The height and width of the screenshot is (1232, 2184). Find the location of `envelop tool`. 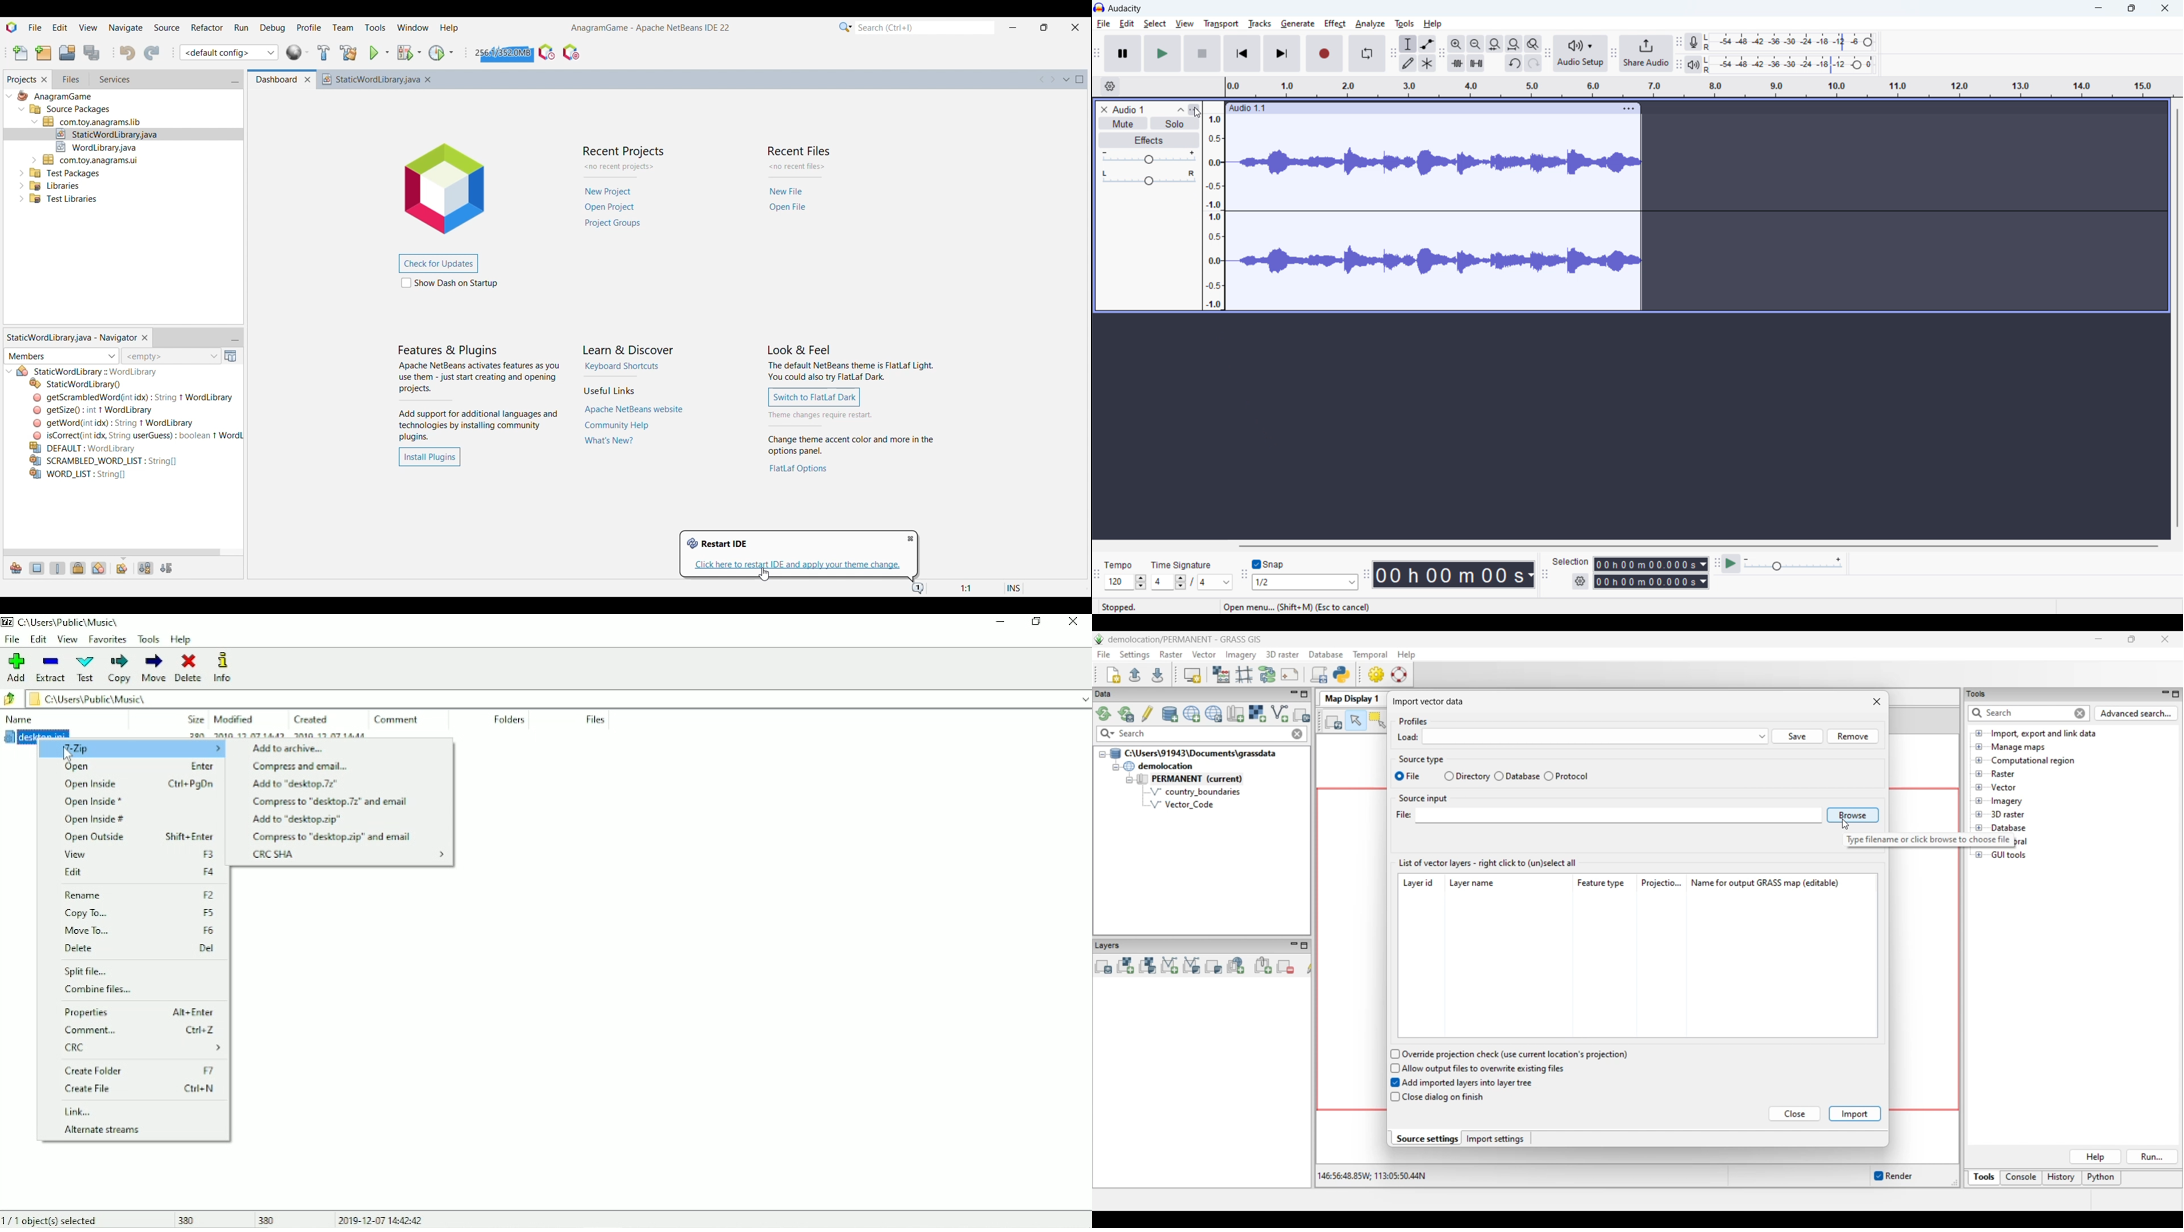

envelop tool is located at coordinates (1429, 43).